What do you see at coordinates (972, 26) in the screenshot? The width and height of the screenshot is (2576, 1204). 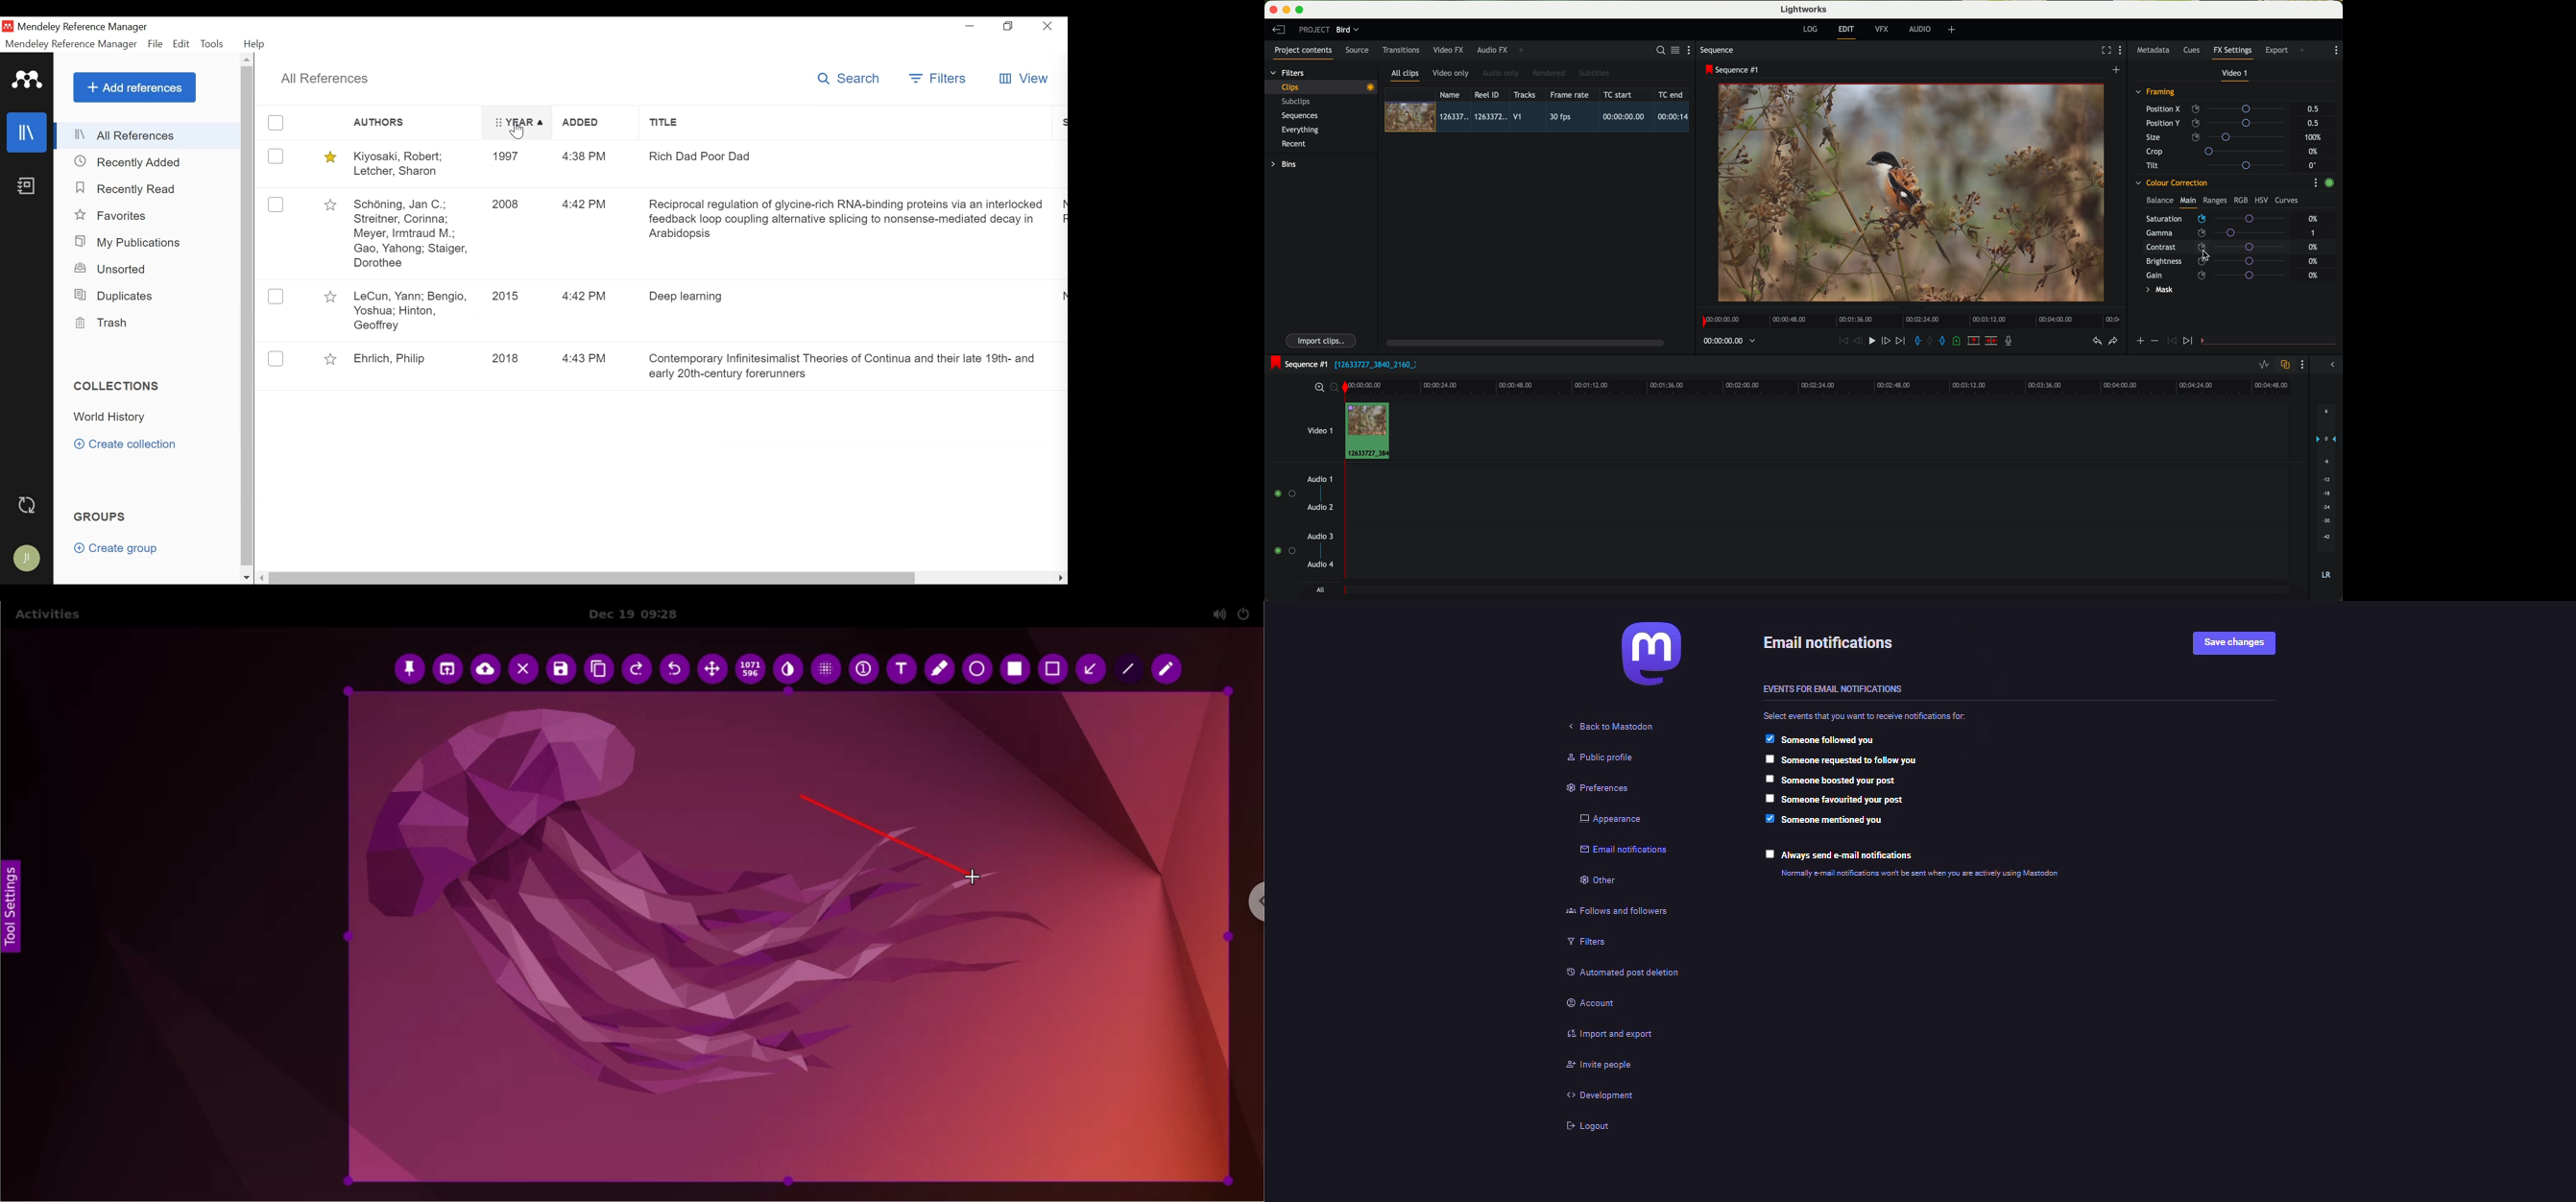 I see `minimize` at bounding box center [972, 26].